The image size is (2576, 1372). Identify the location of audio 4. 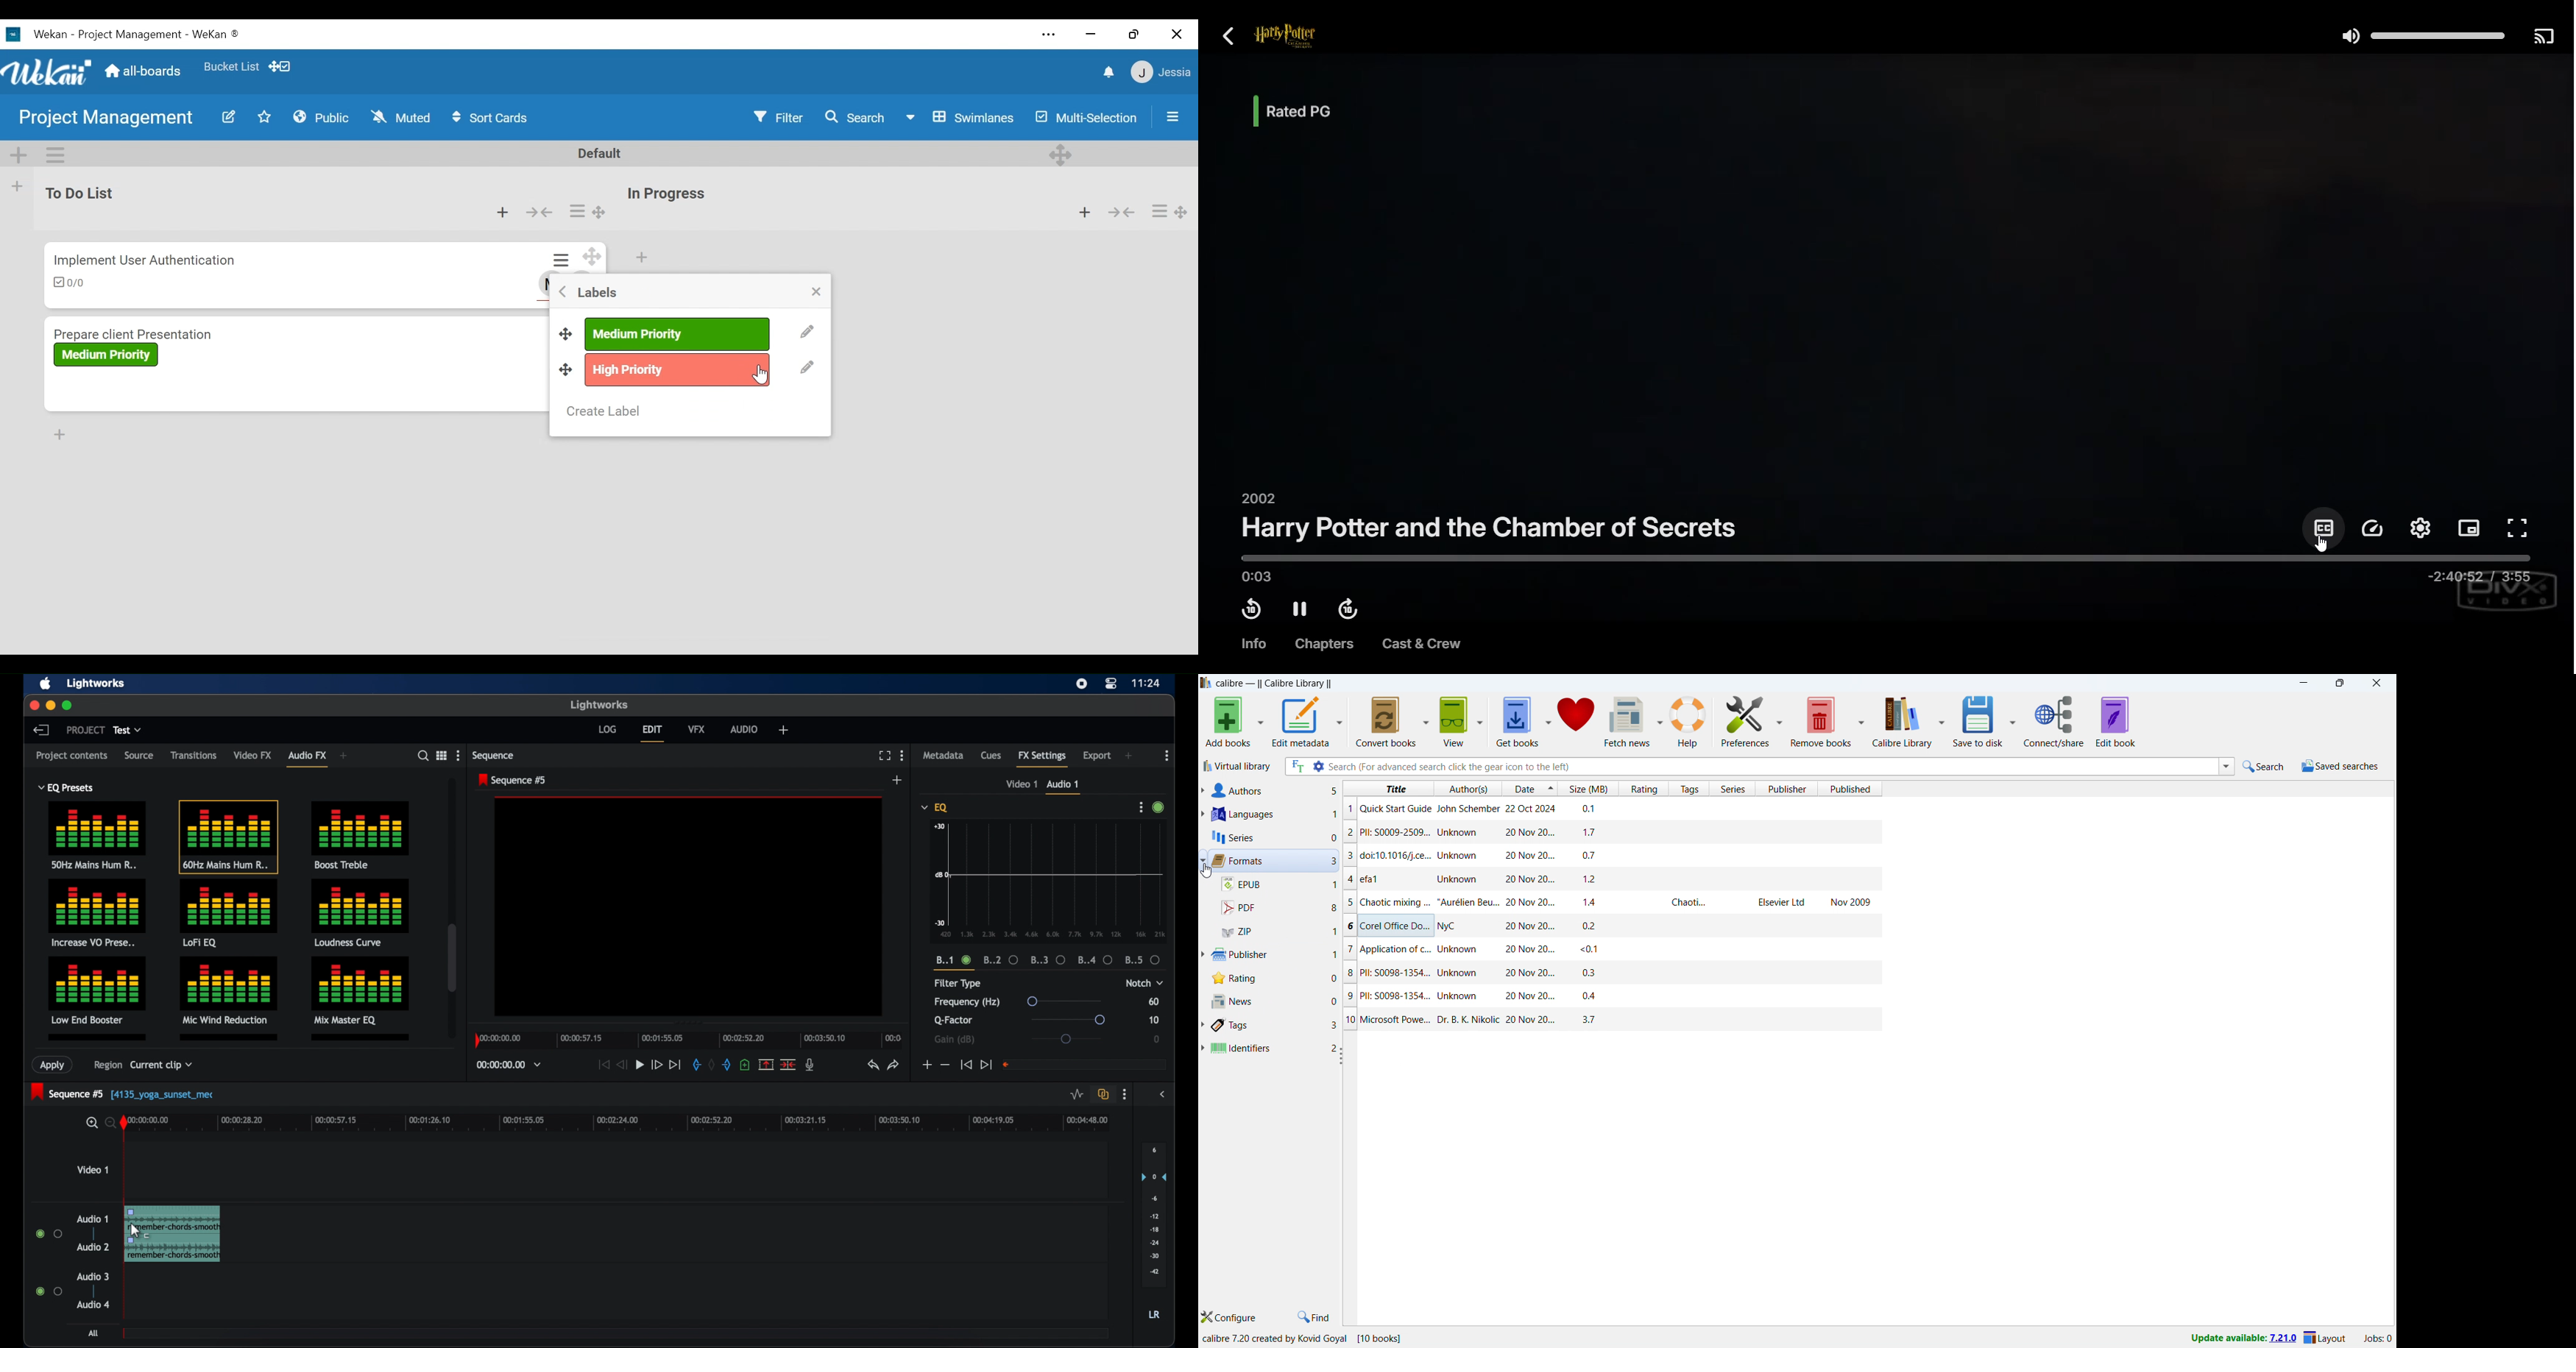
(94, 1304).